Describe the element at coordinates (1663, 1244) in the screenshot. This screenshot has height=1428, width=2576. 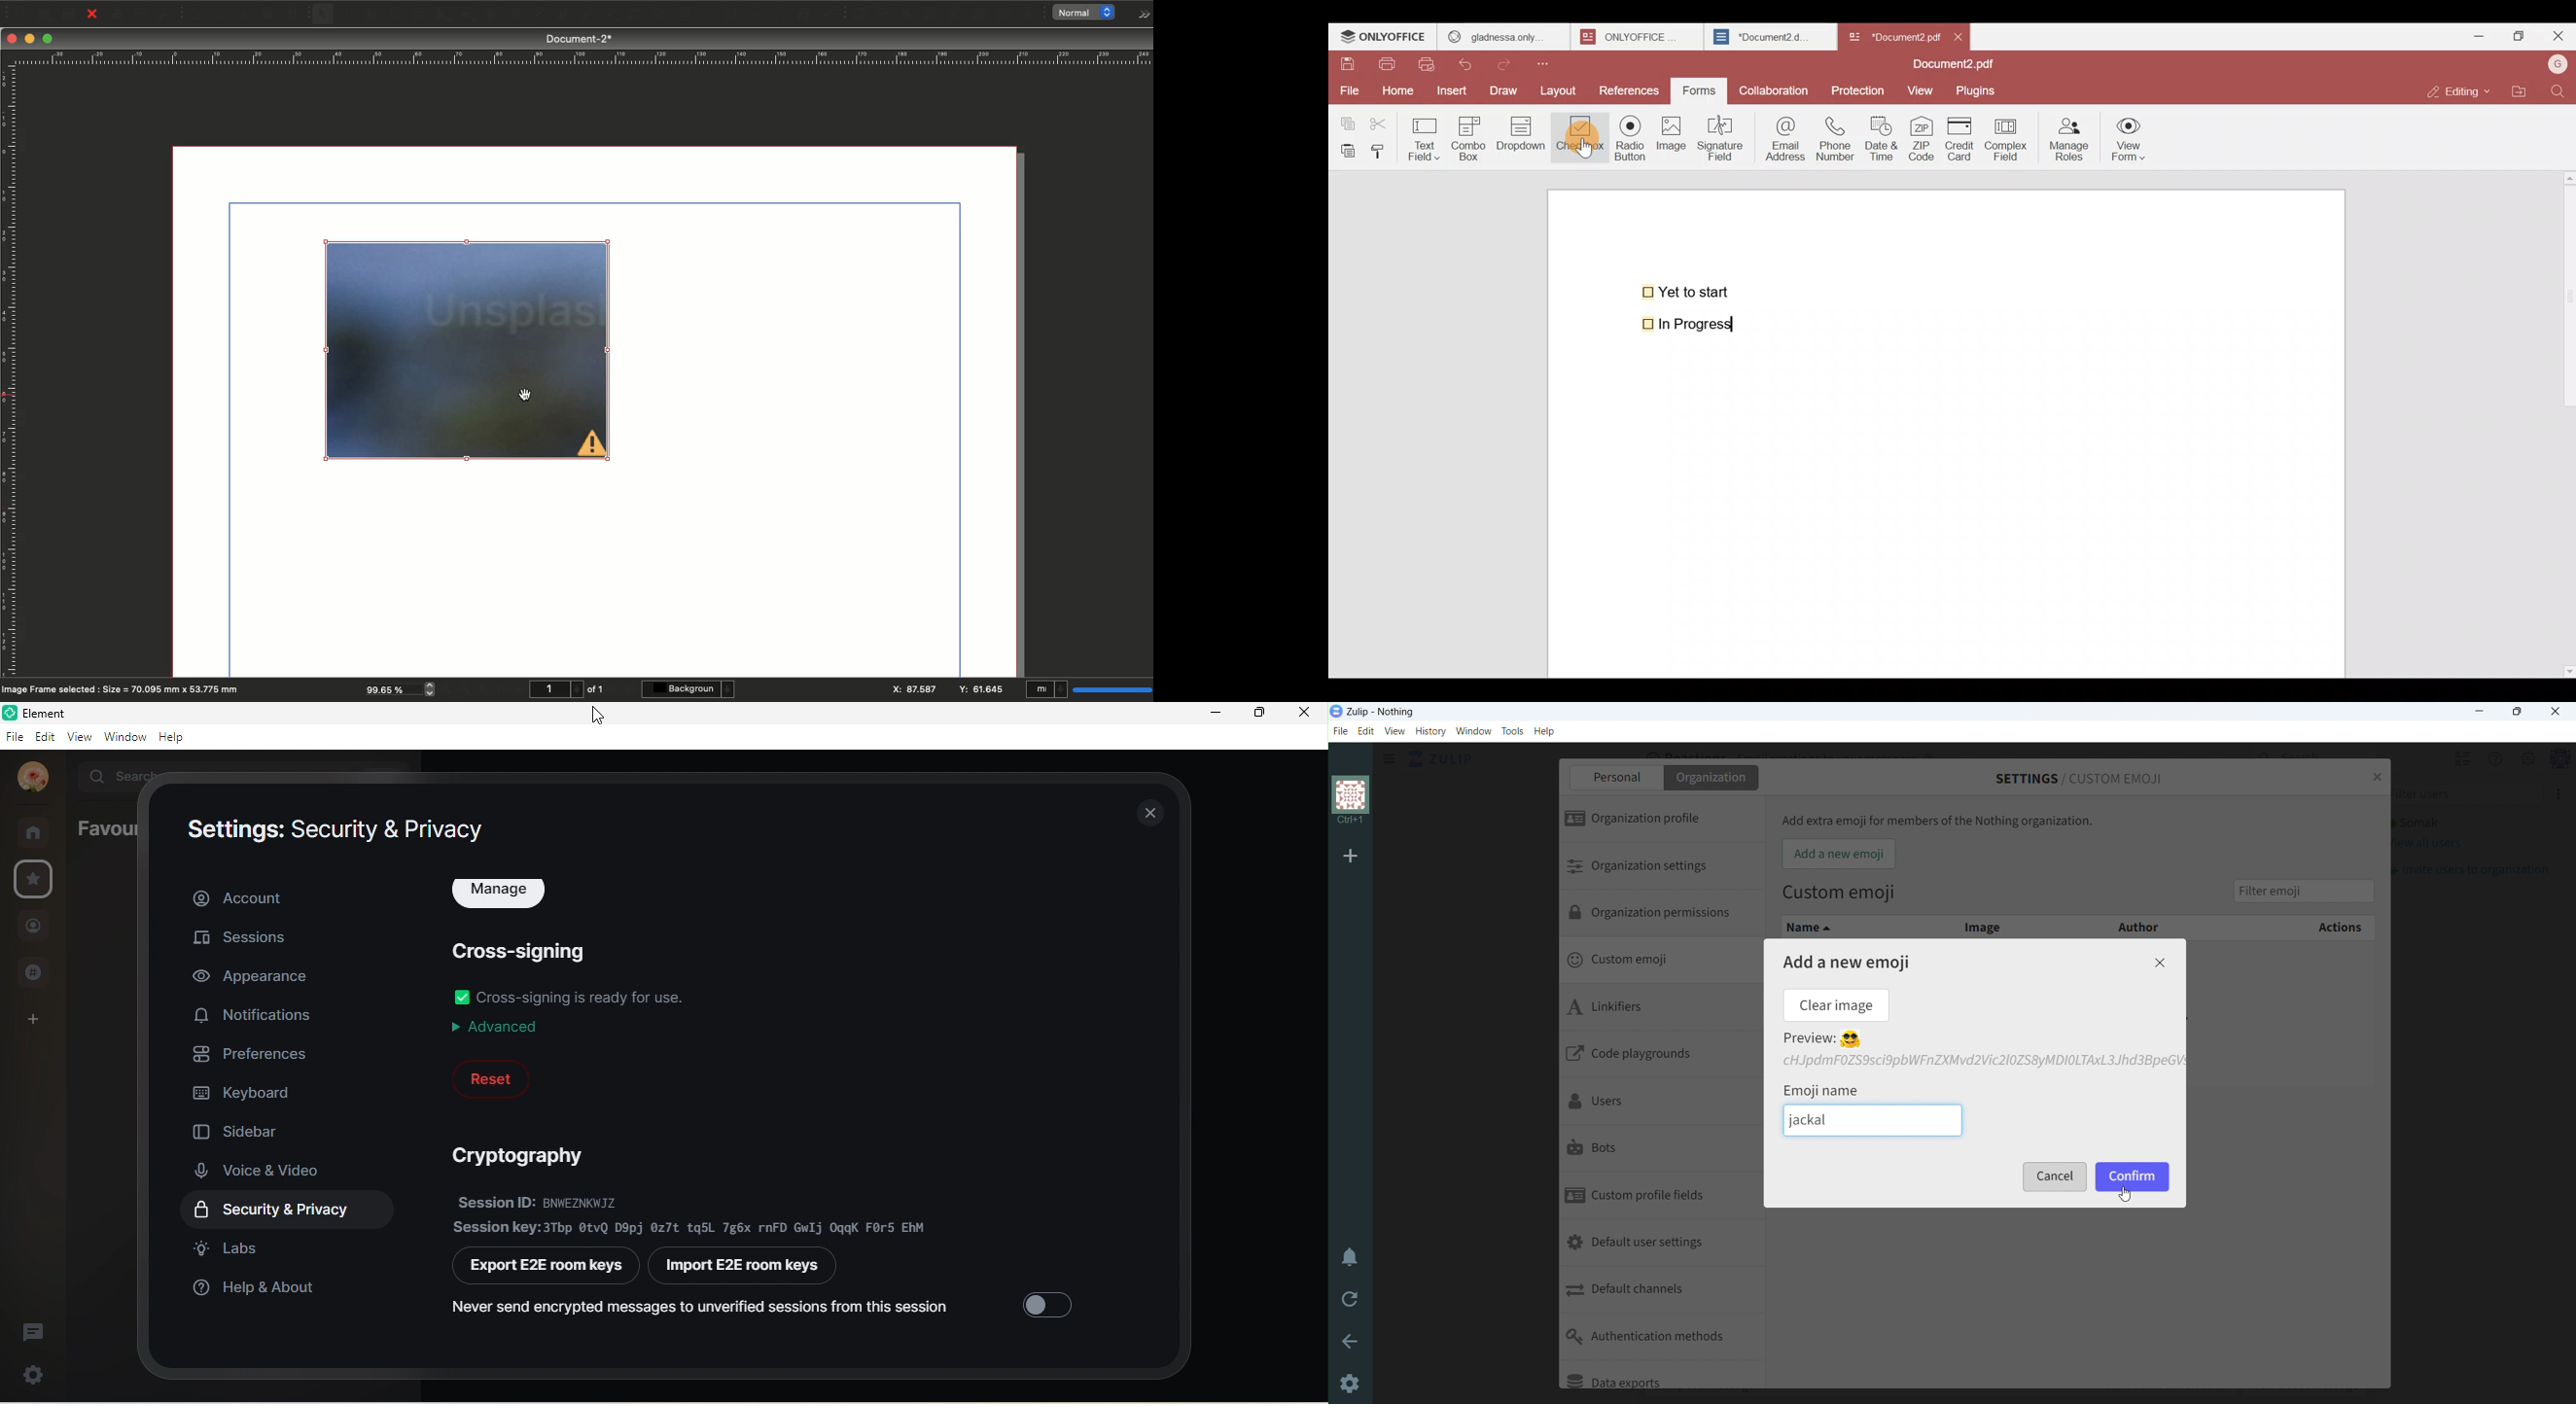
I see `default user settings` at that location.